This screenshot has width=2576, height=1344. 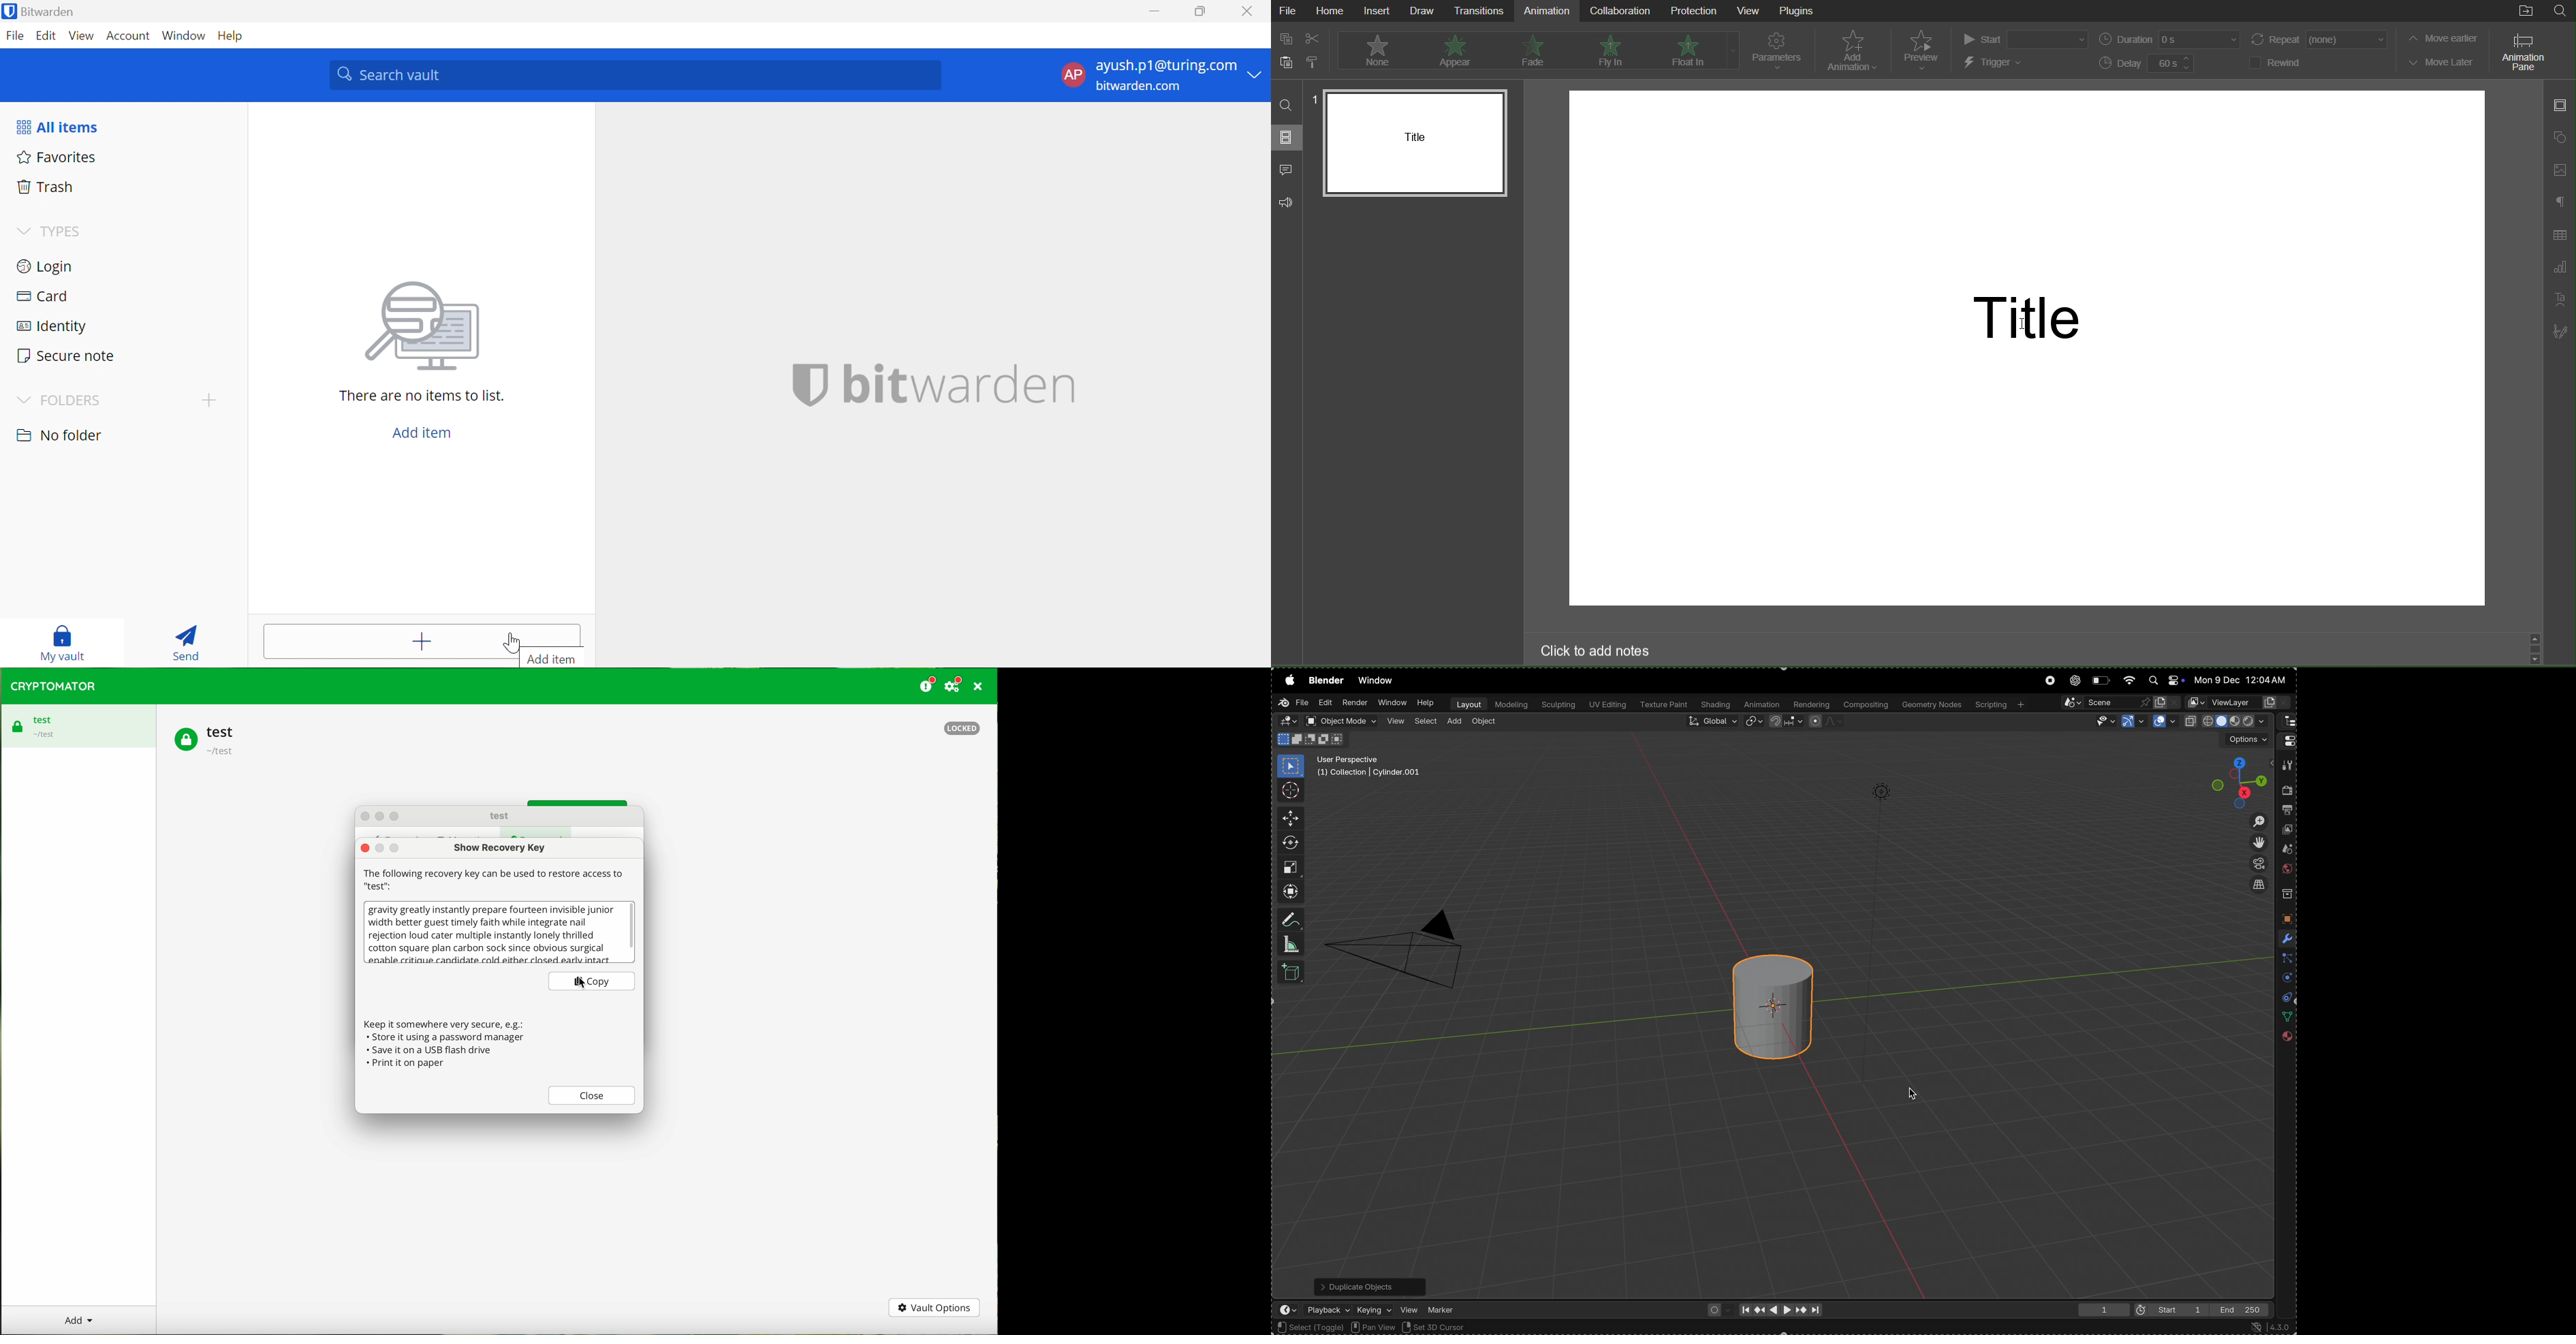 I want to click on Home, so click(x=1331, y=10).